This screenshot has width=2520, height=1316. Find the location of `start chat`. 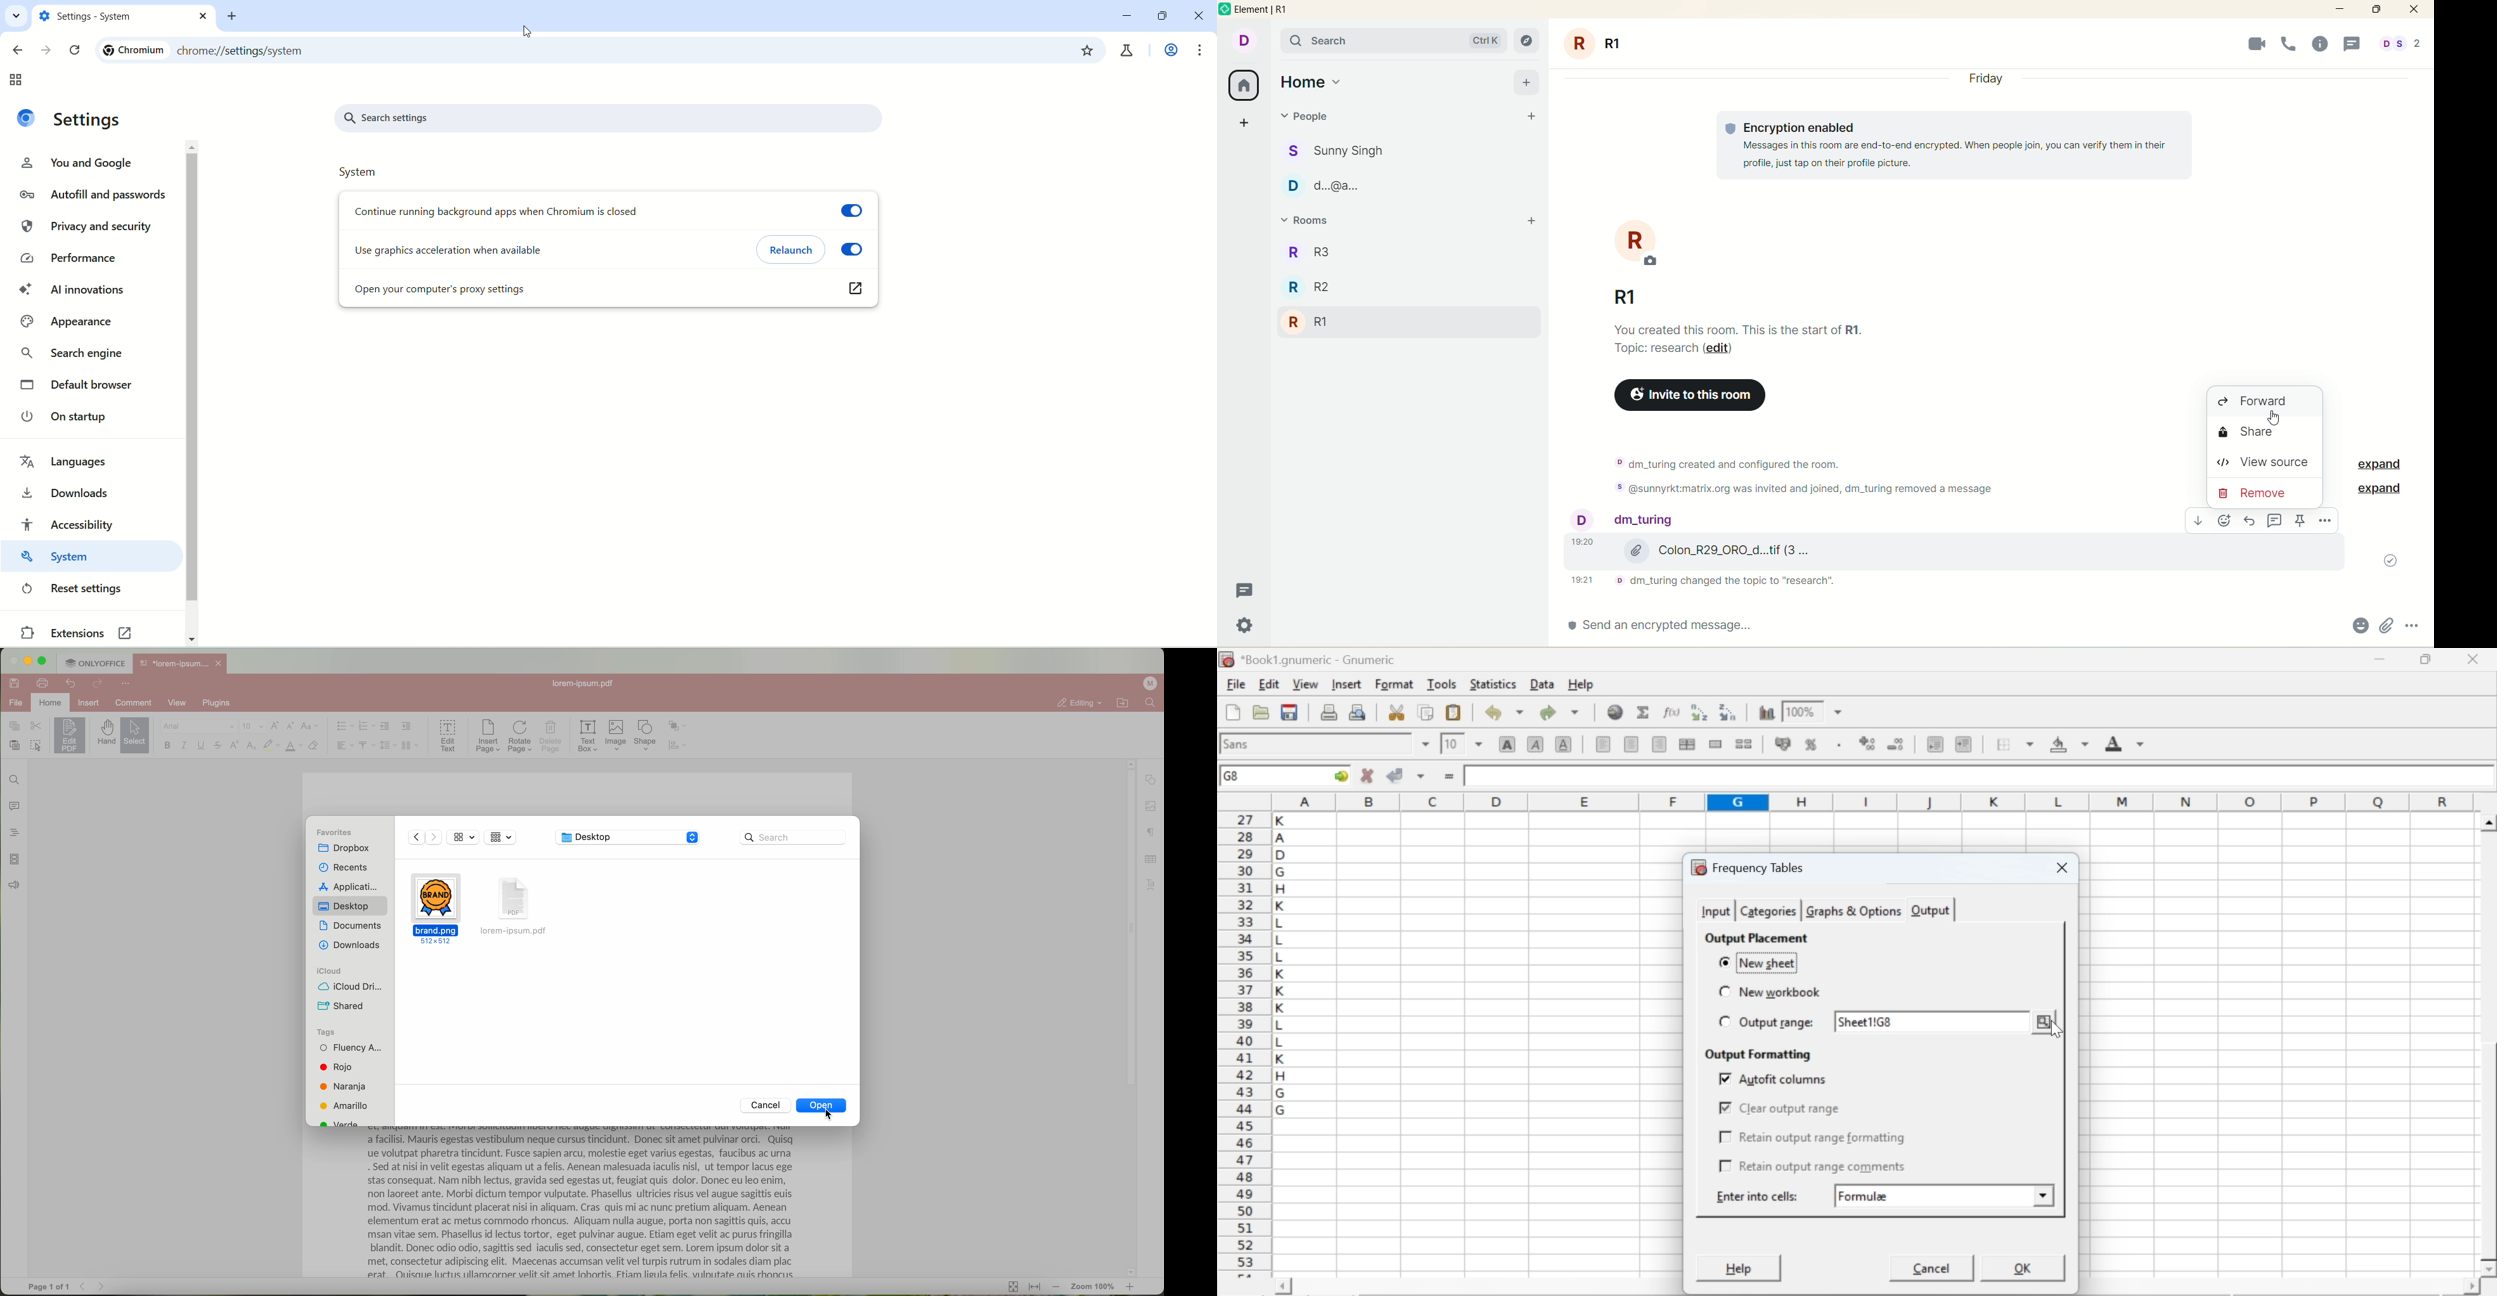

start chat is located at coordinates (1530, 117).